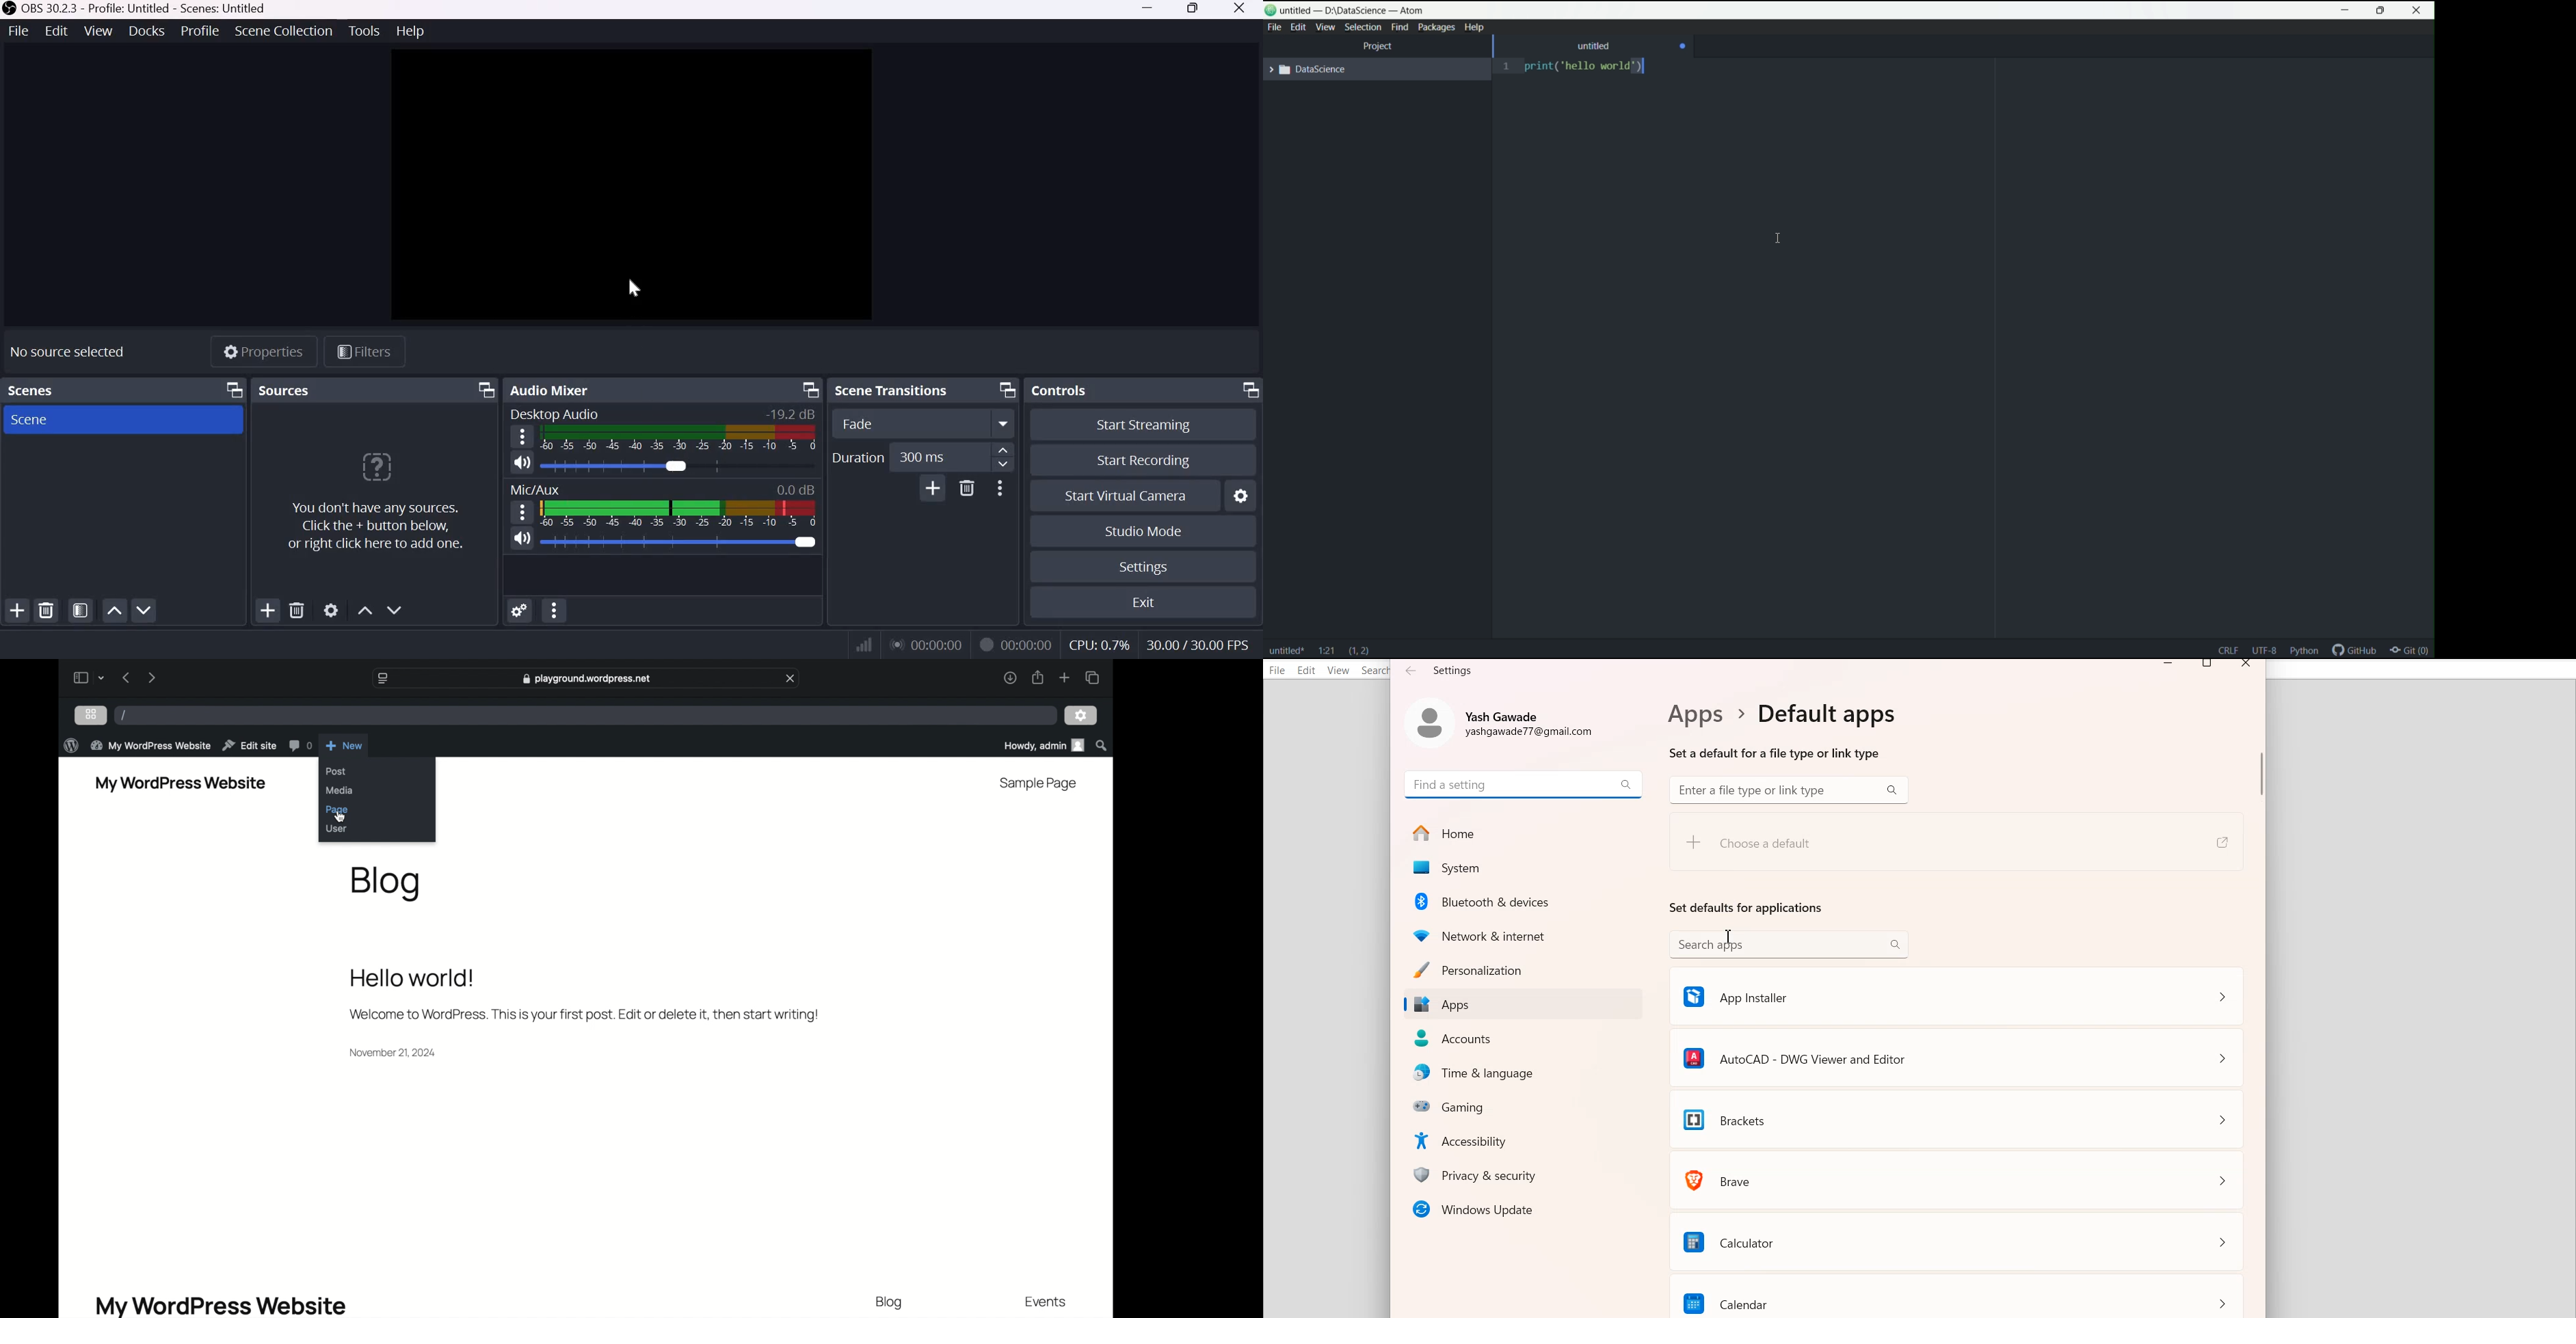 The height and width of the screenshot is (1344, 2576). I want to click on Edit, so click(57, 30).